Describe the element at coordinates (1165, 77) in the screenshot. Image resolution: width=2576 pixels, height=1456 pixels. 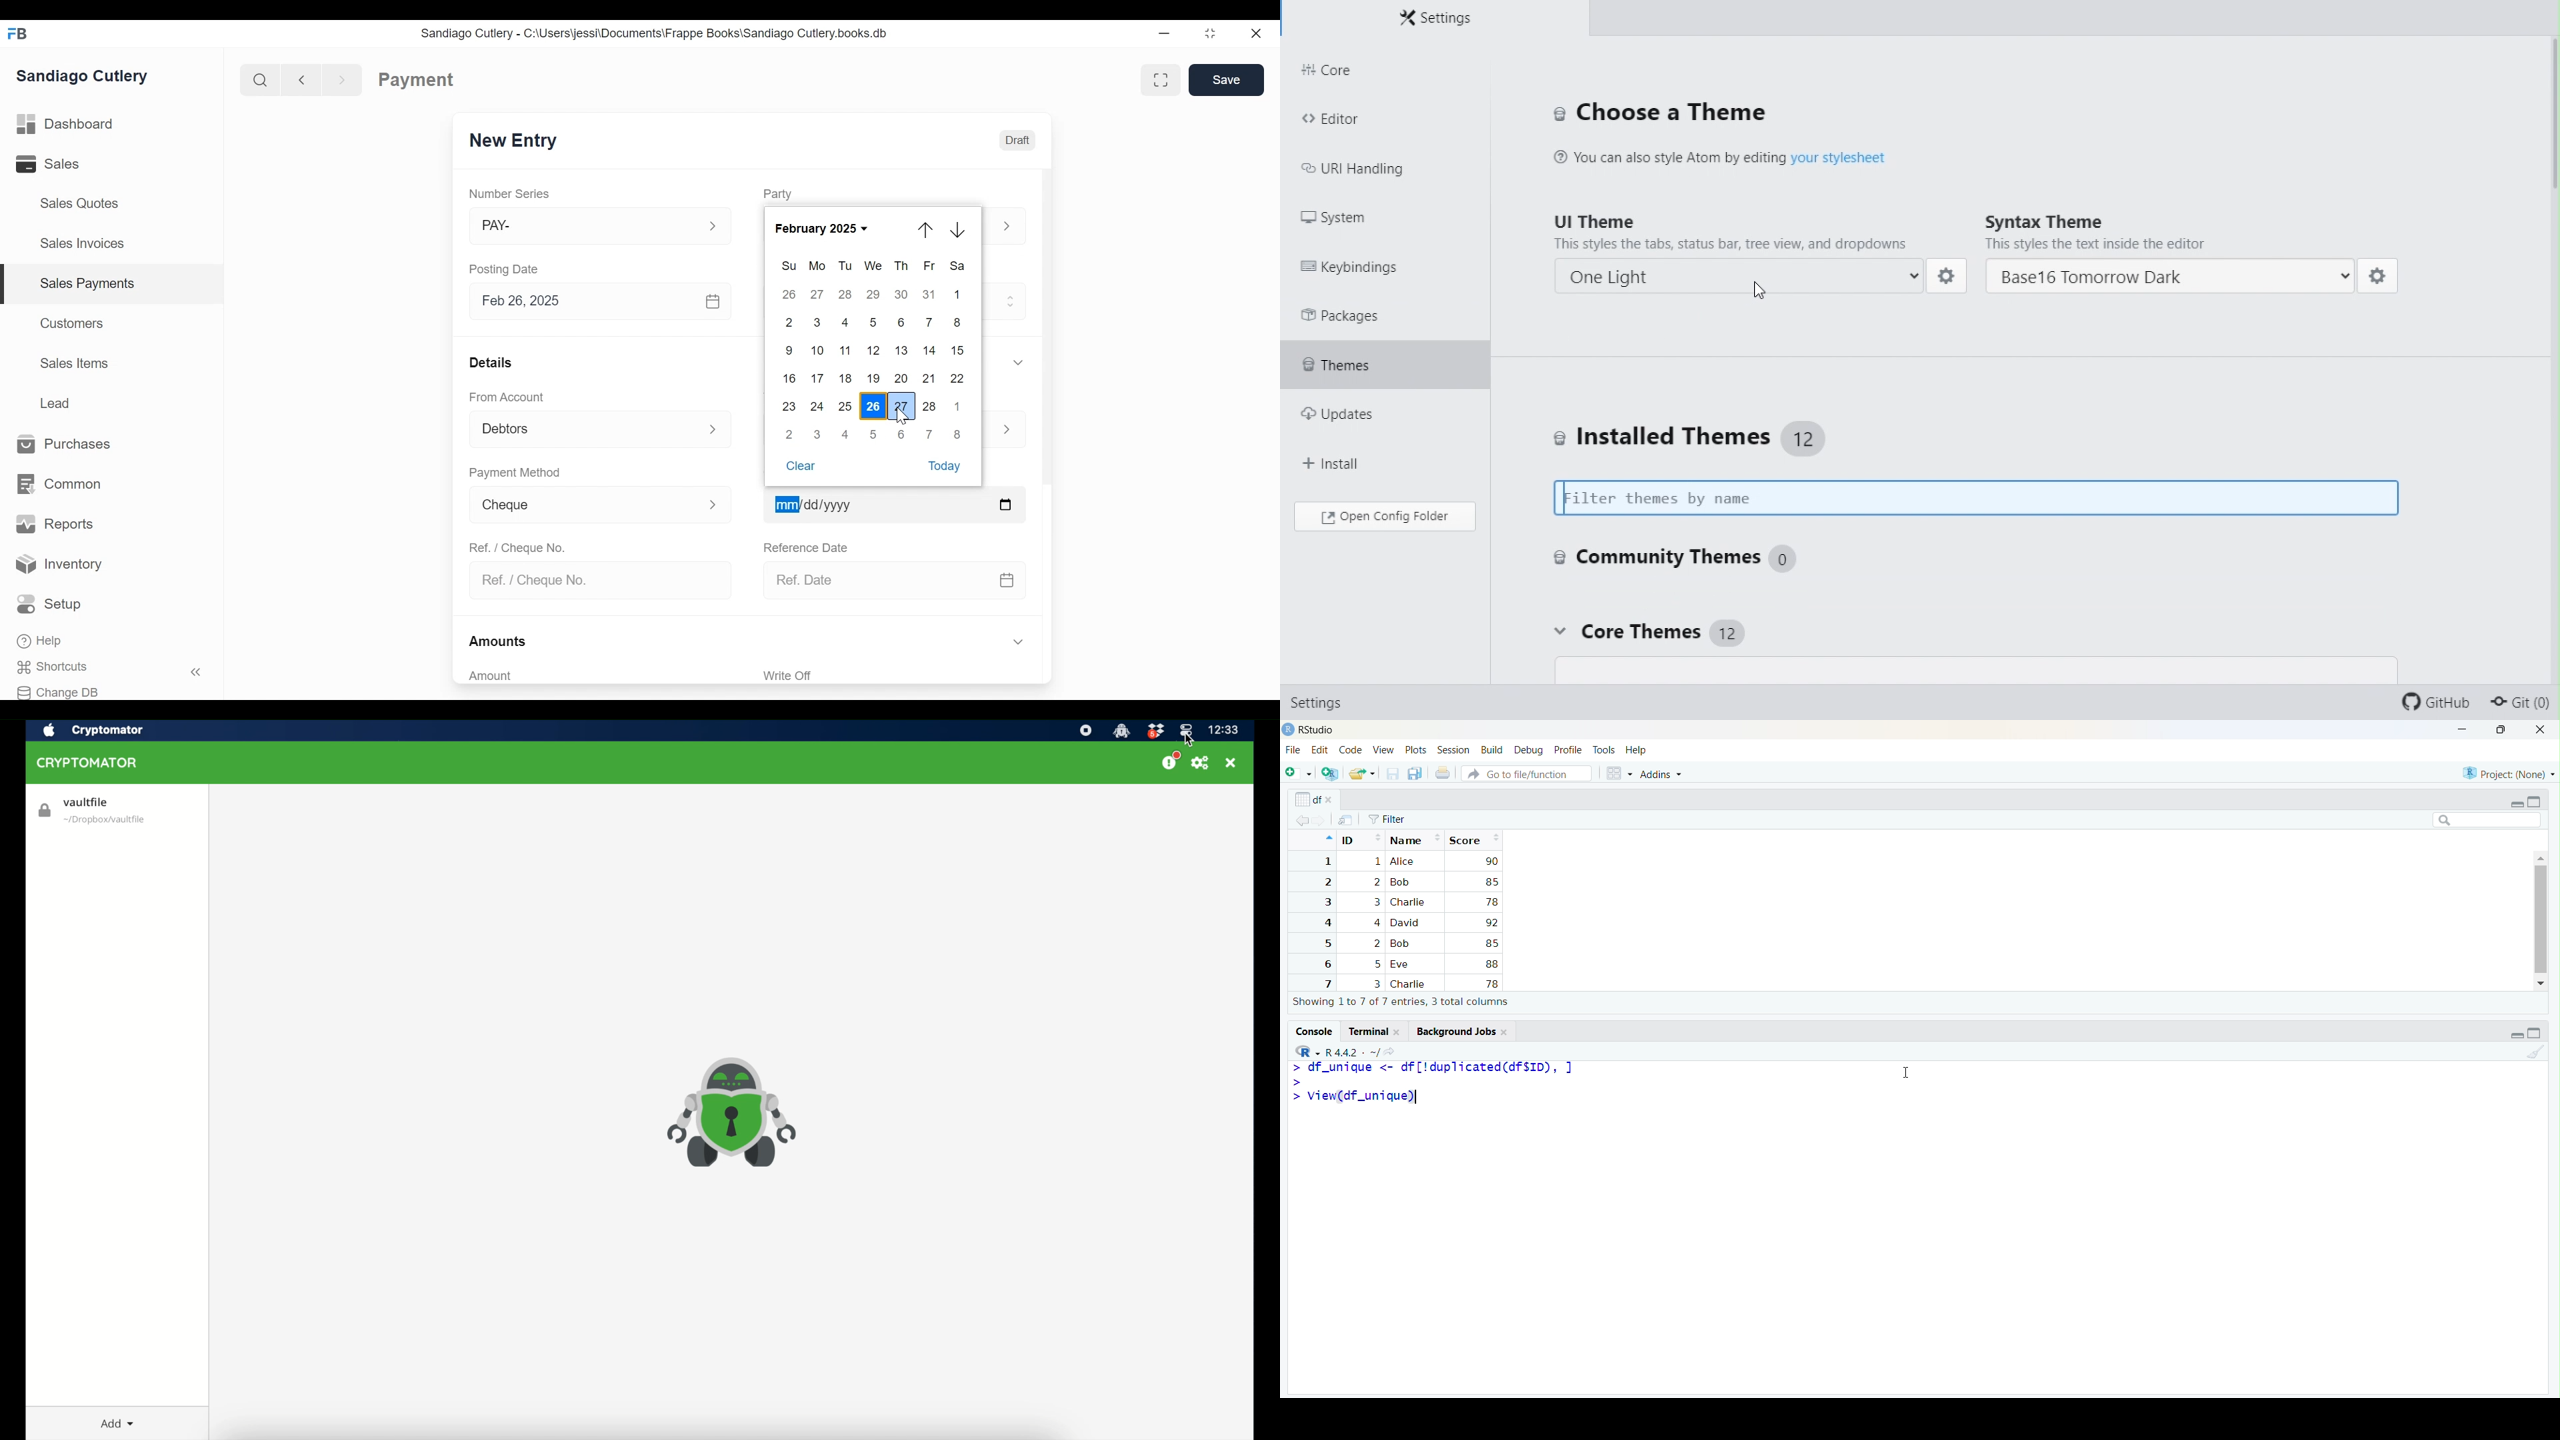
I see `Toggle form and full width ` at that location.